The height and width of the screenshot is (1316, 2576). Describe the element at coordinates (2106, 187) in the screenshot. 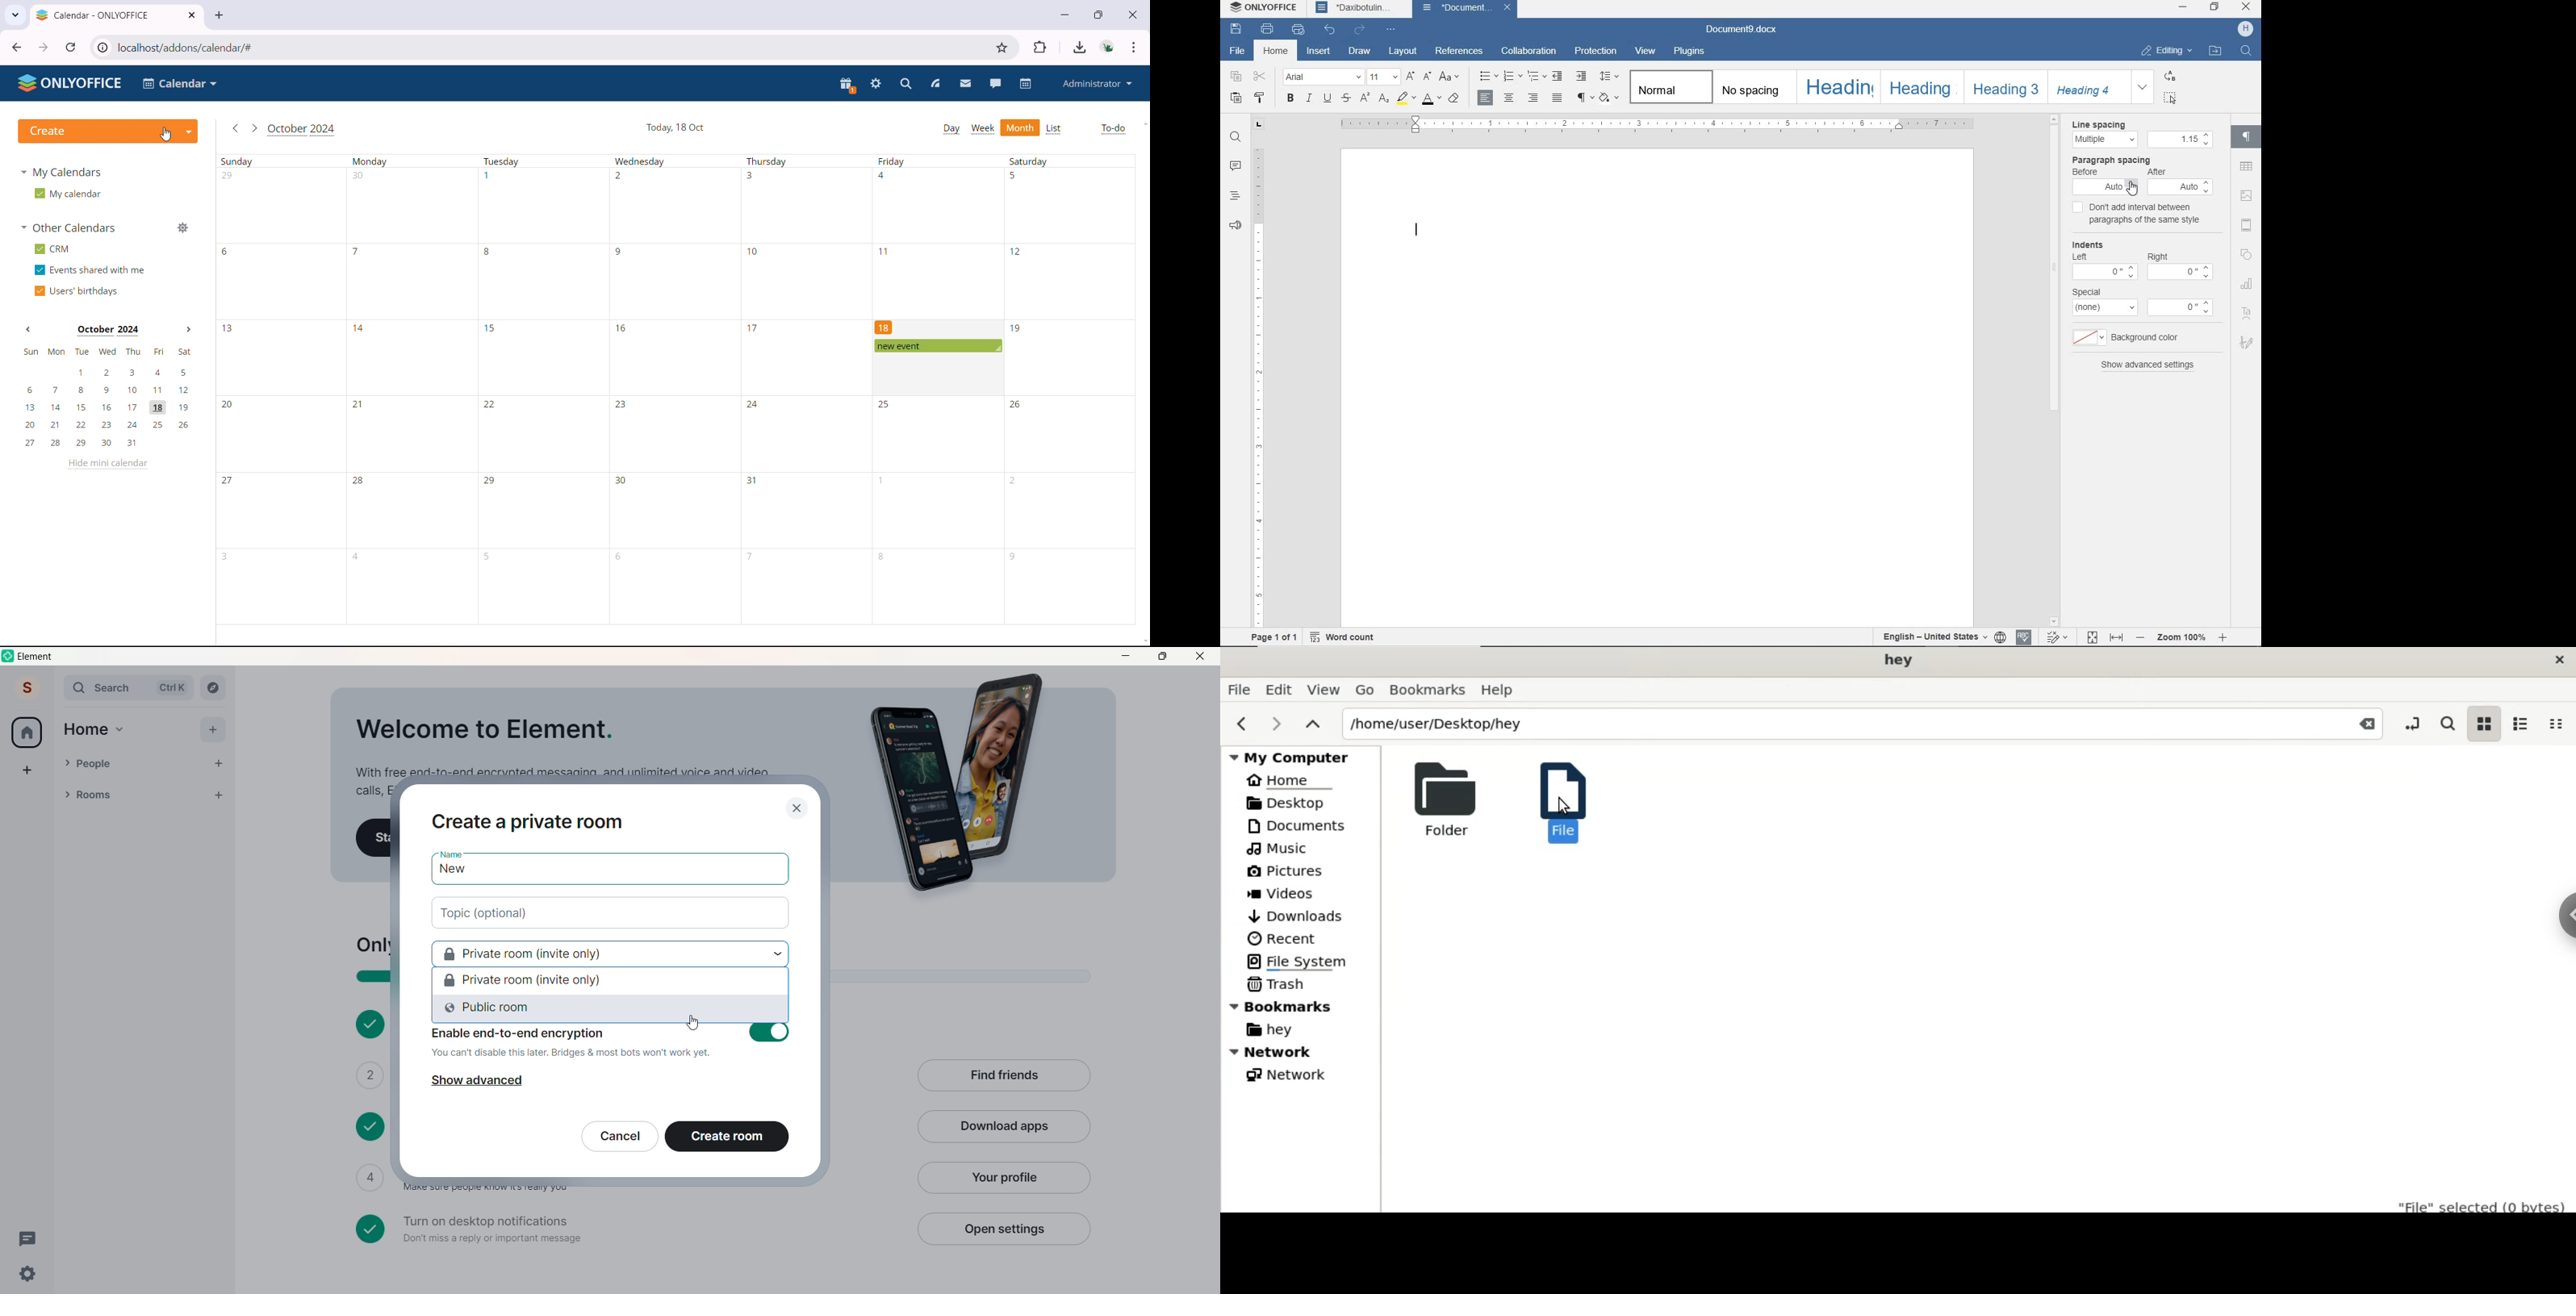

I see `before spacing` at that location.